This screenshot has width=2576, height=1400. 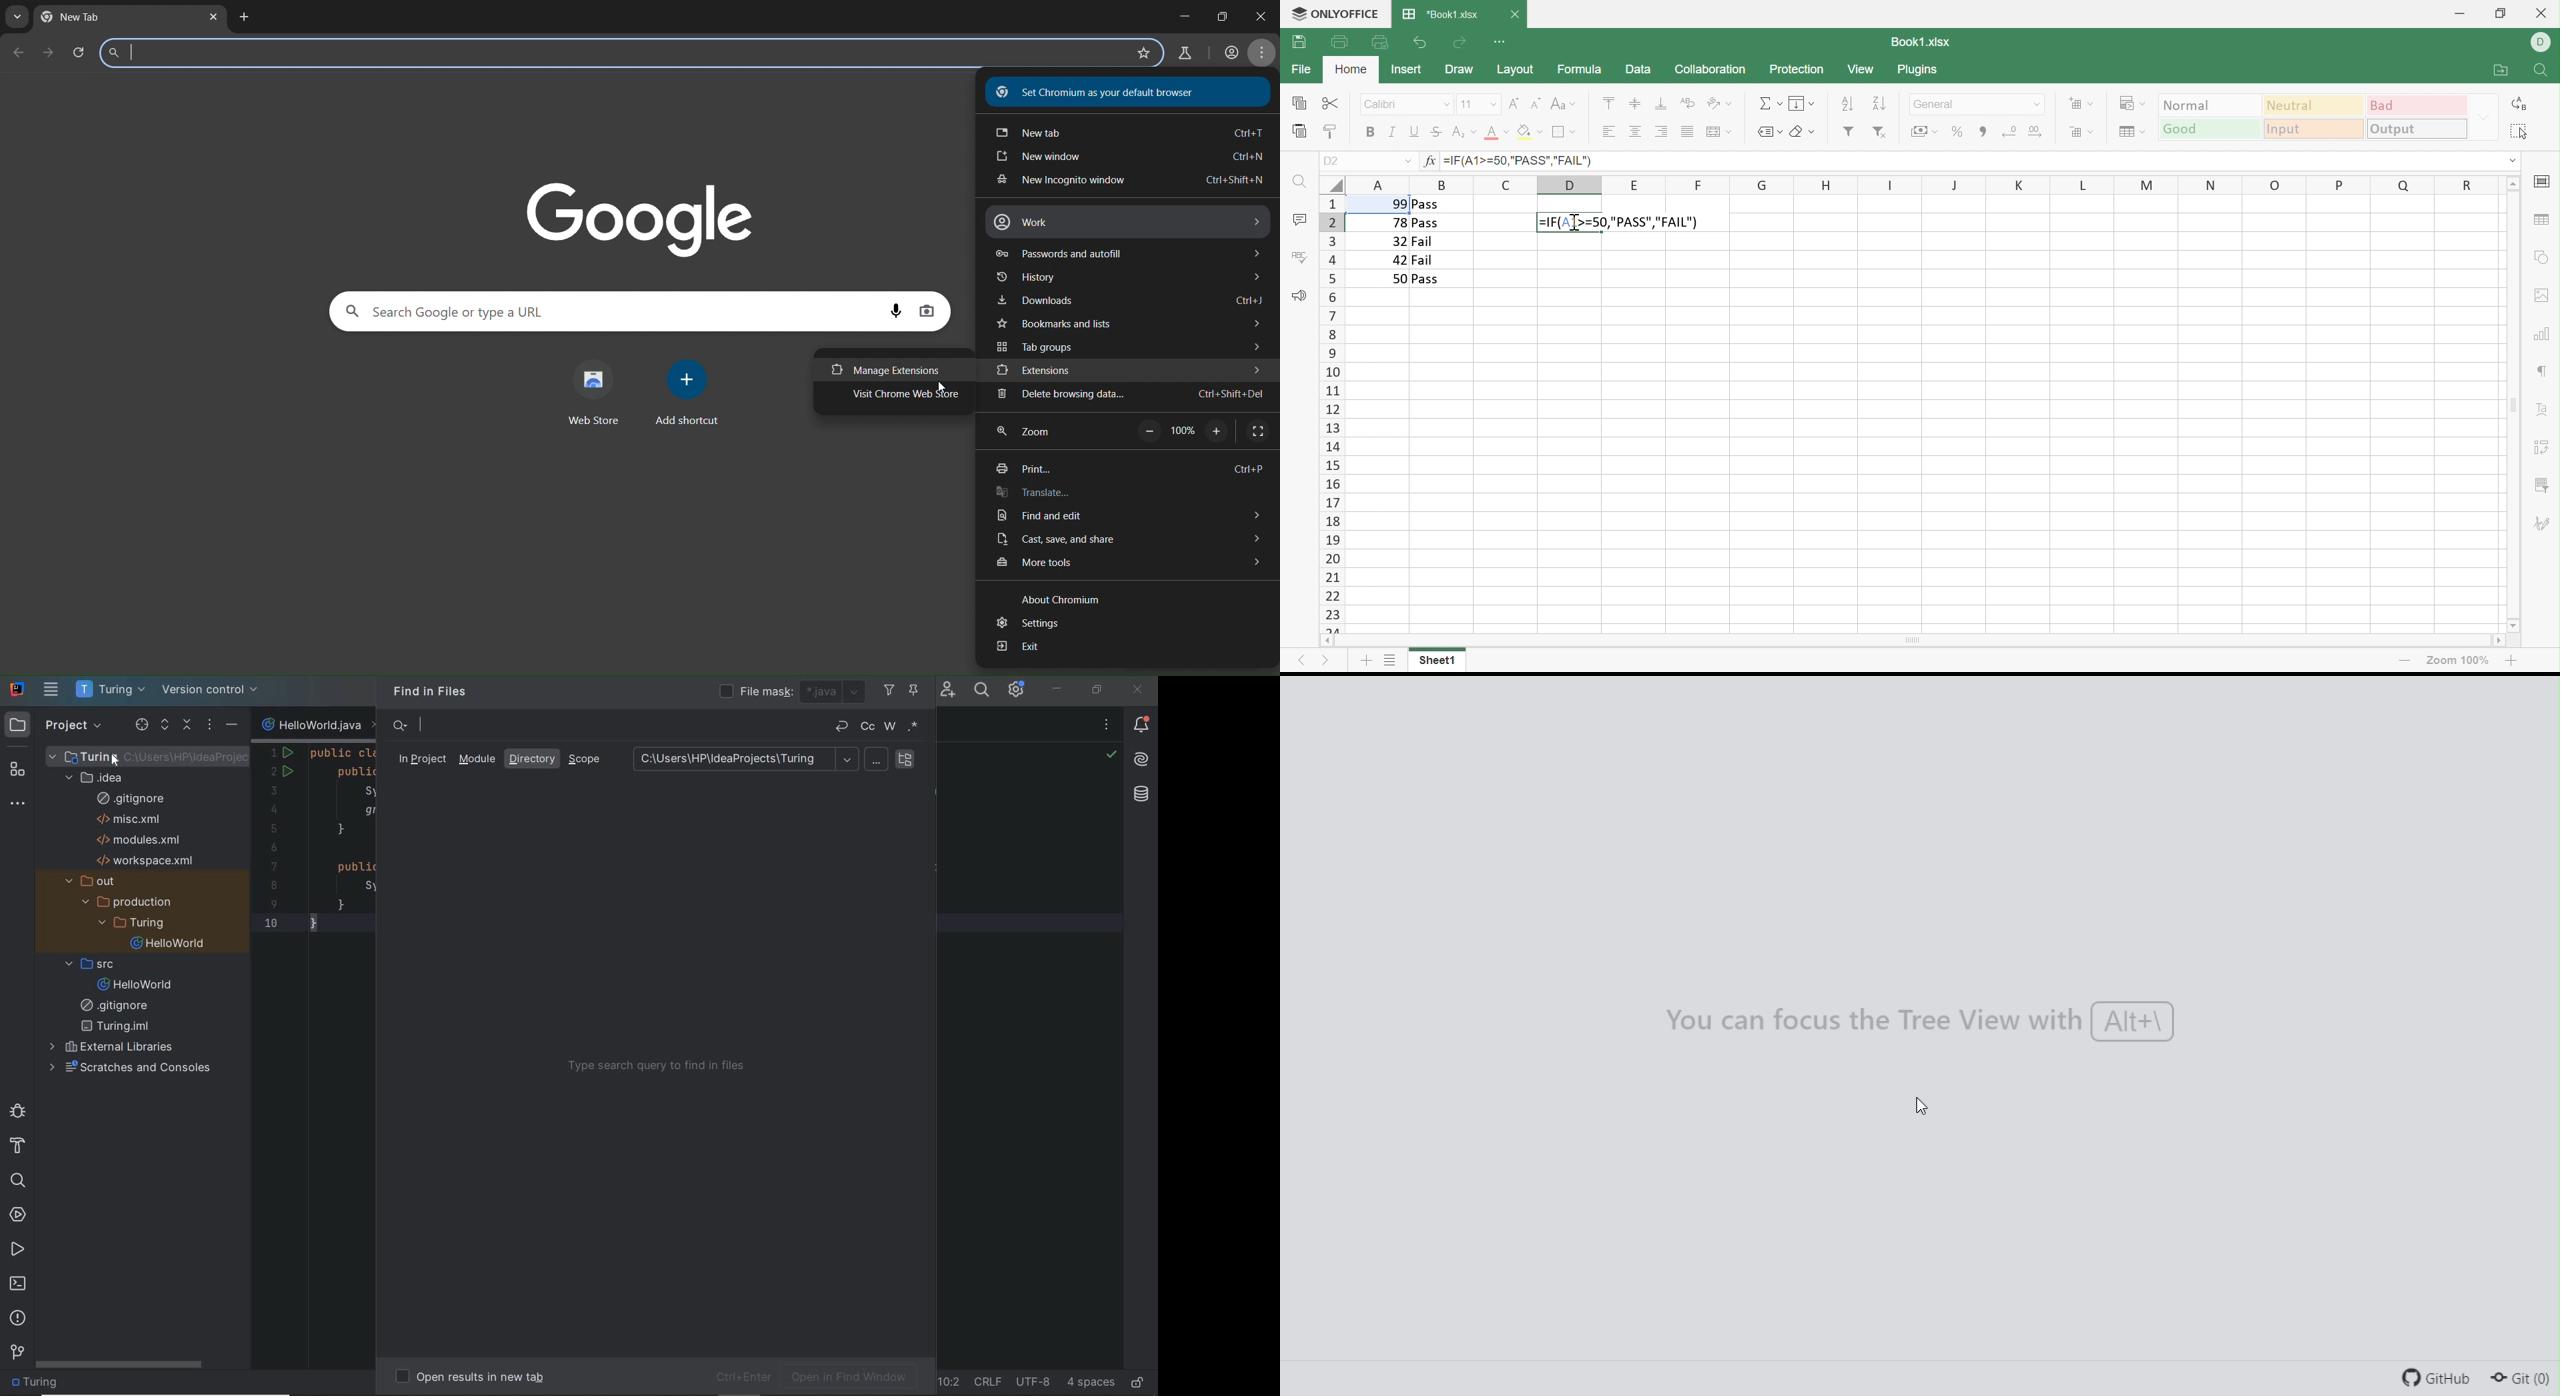 What do you see at coordinates (1098, 689) in the screenshot?
I see `RESTORE DOWN` at bounding box center [1098, 689].